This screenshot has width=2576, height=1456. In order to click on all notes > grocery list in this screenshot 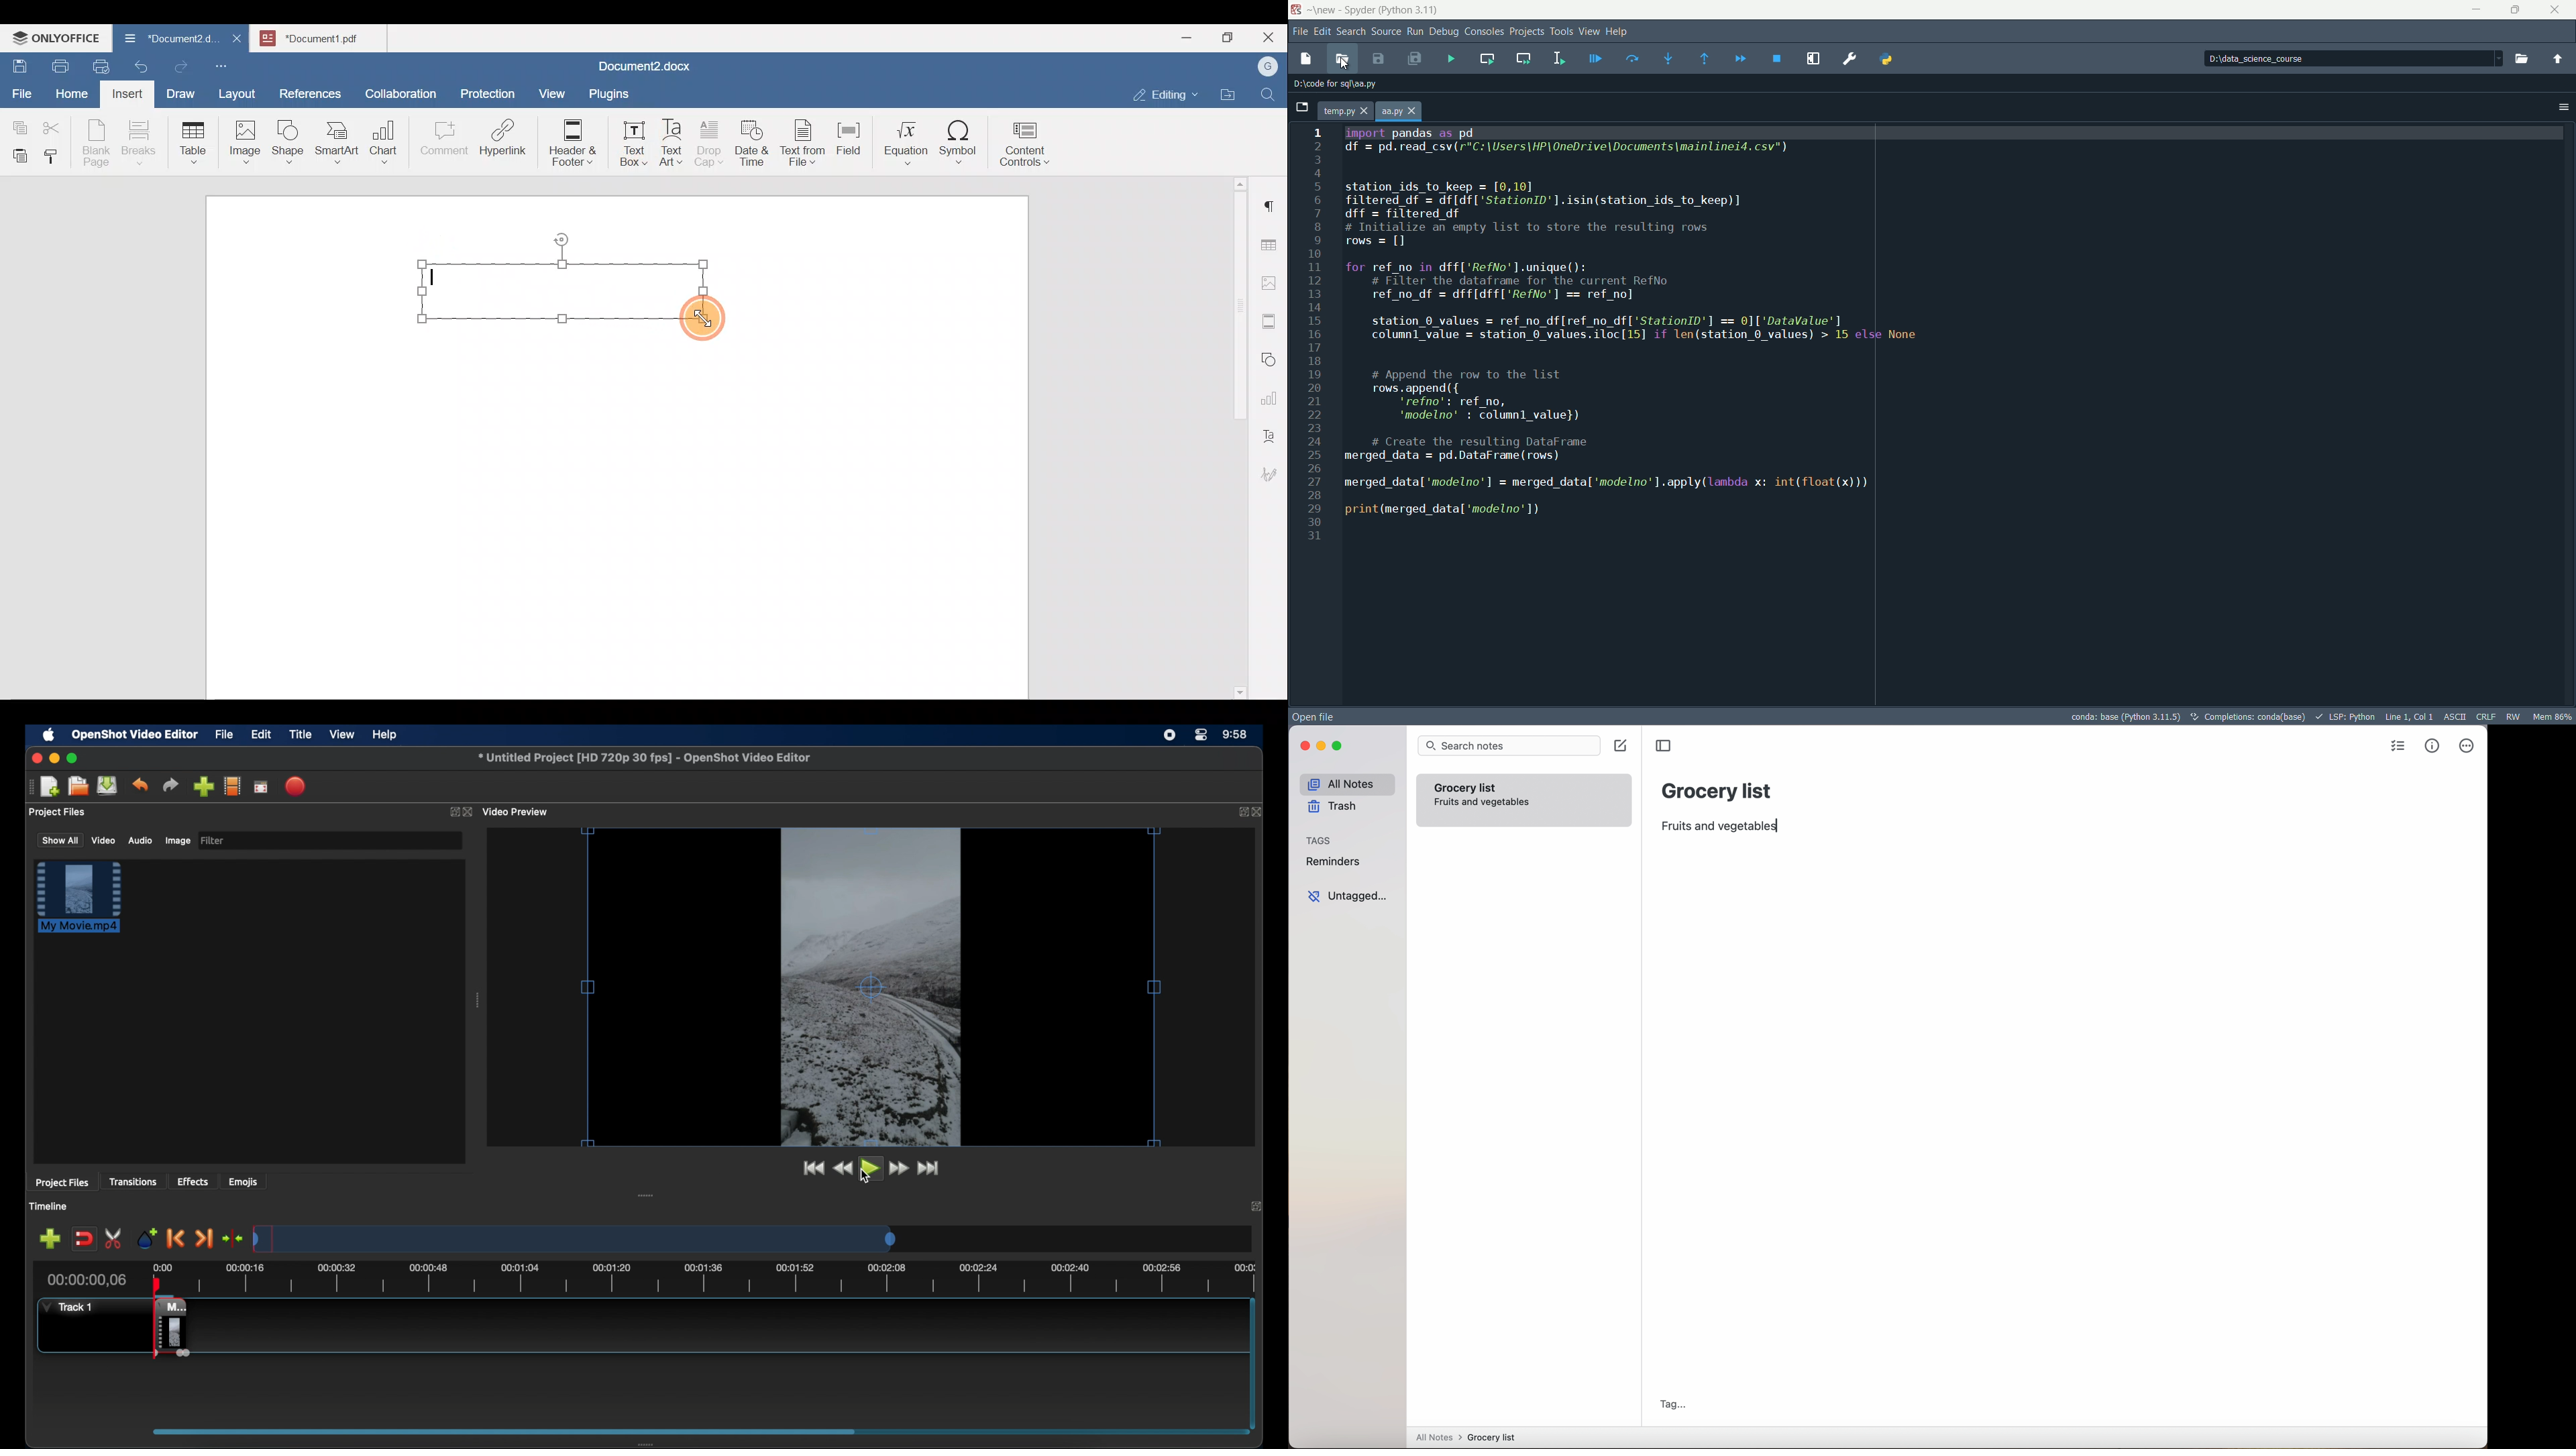, I will do `click(1469, 1438)`.